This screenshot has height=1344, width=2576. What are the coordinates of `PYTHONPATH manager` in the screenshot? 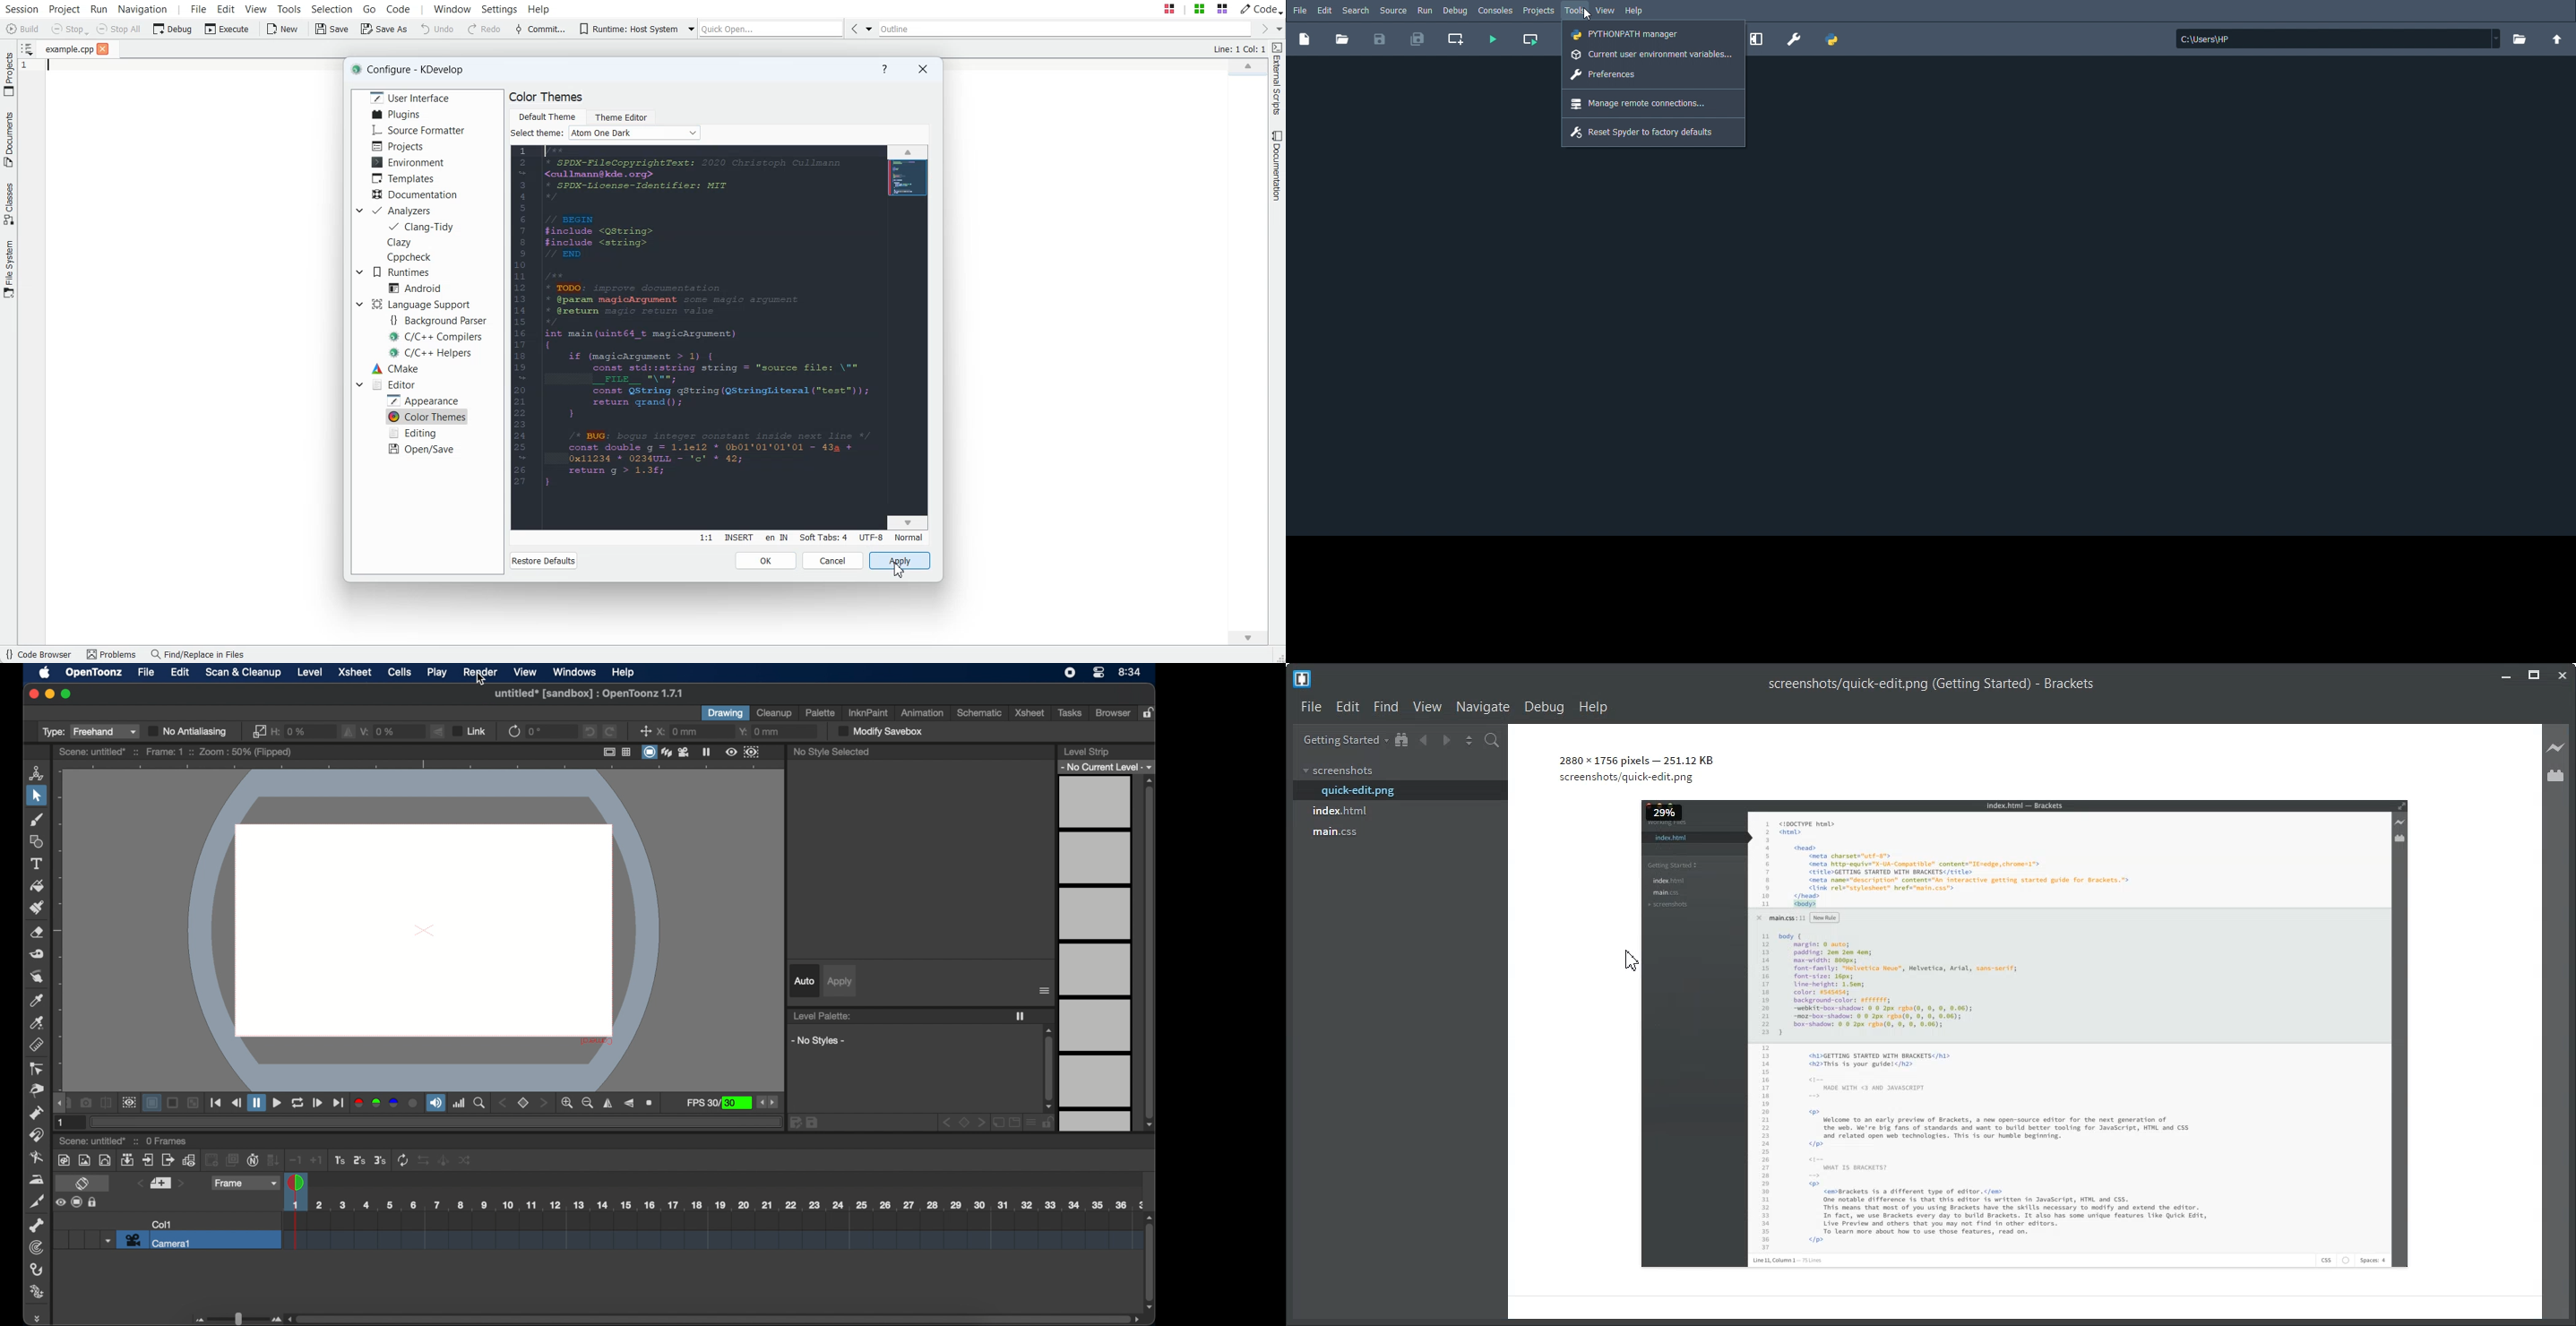 It's located at (1627, 34).